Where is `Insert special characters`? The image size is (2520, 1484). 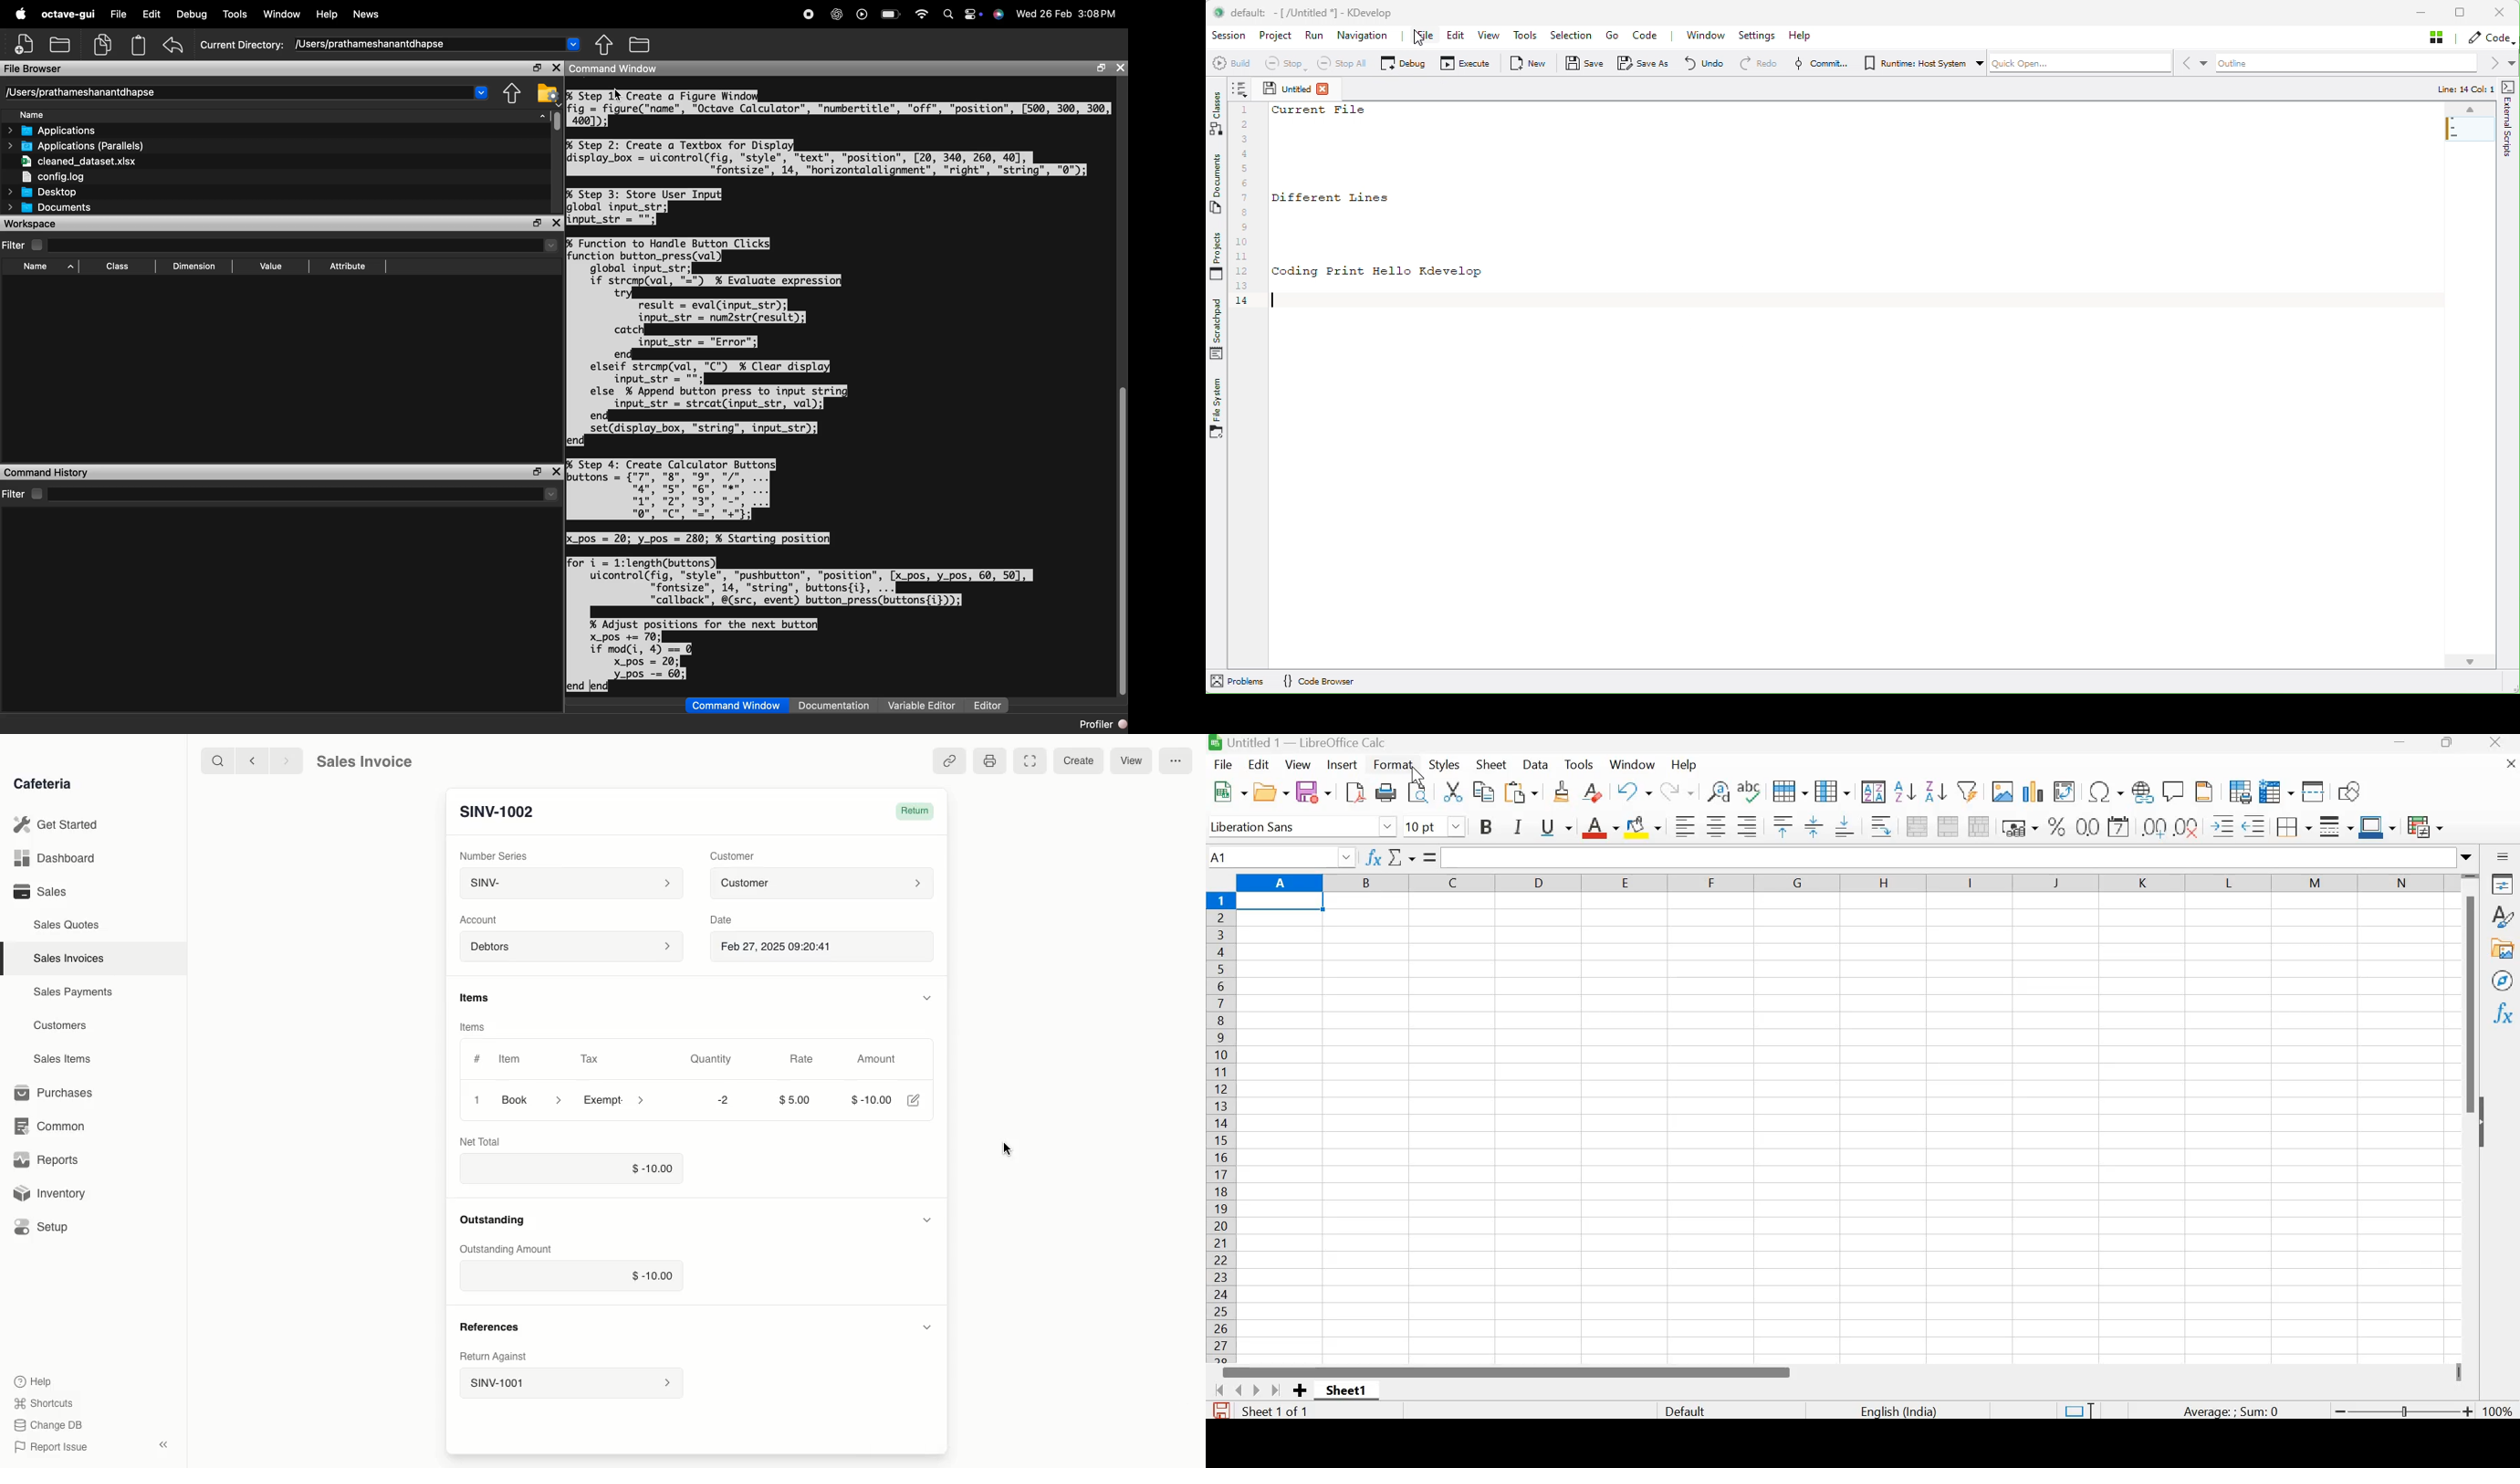 Insert special characters is located at coordinates (2104, 789).